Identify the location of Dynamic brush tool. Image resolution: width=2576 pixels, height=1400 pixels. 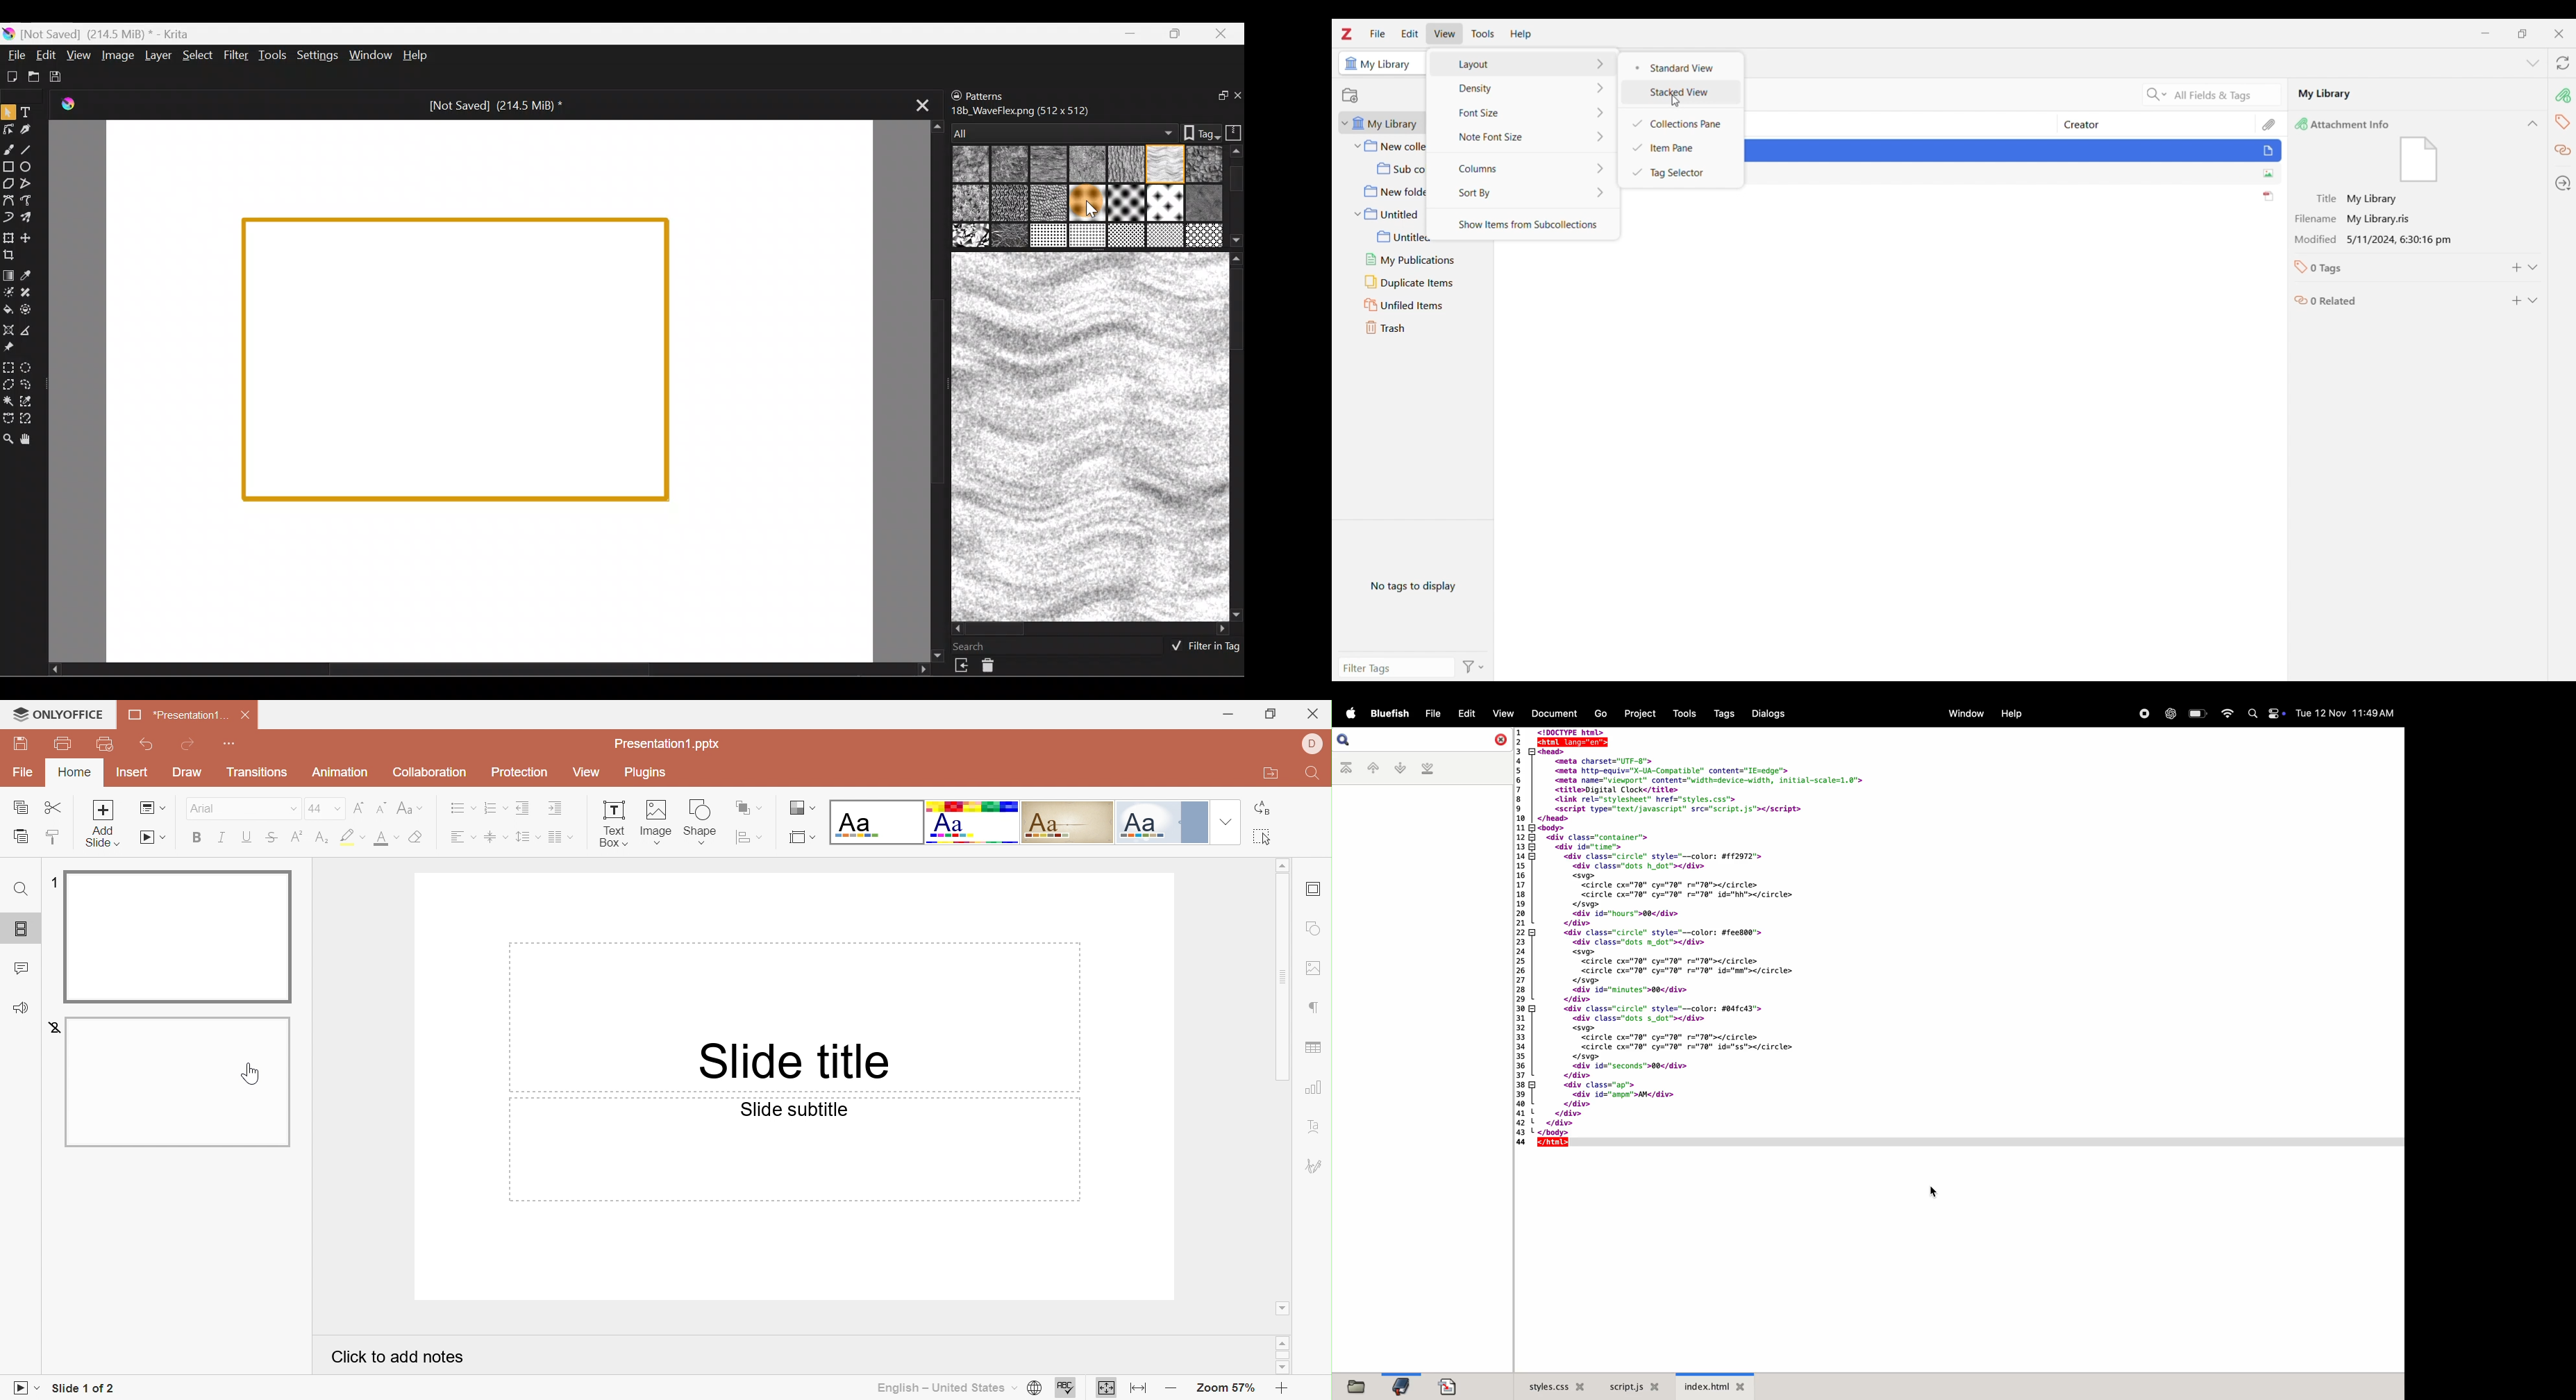
(8, 218).